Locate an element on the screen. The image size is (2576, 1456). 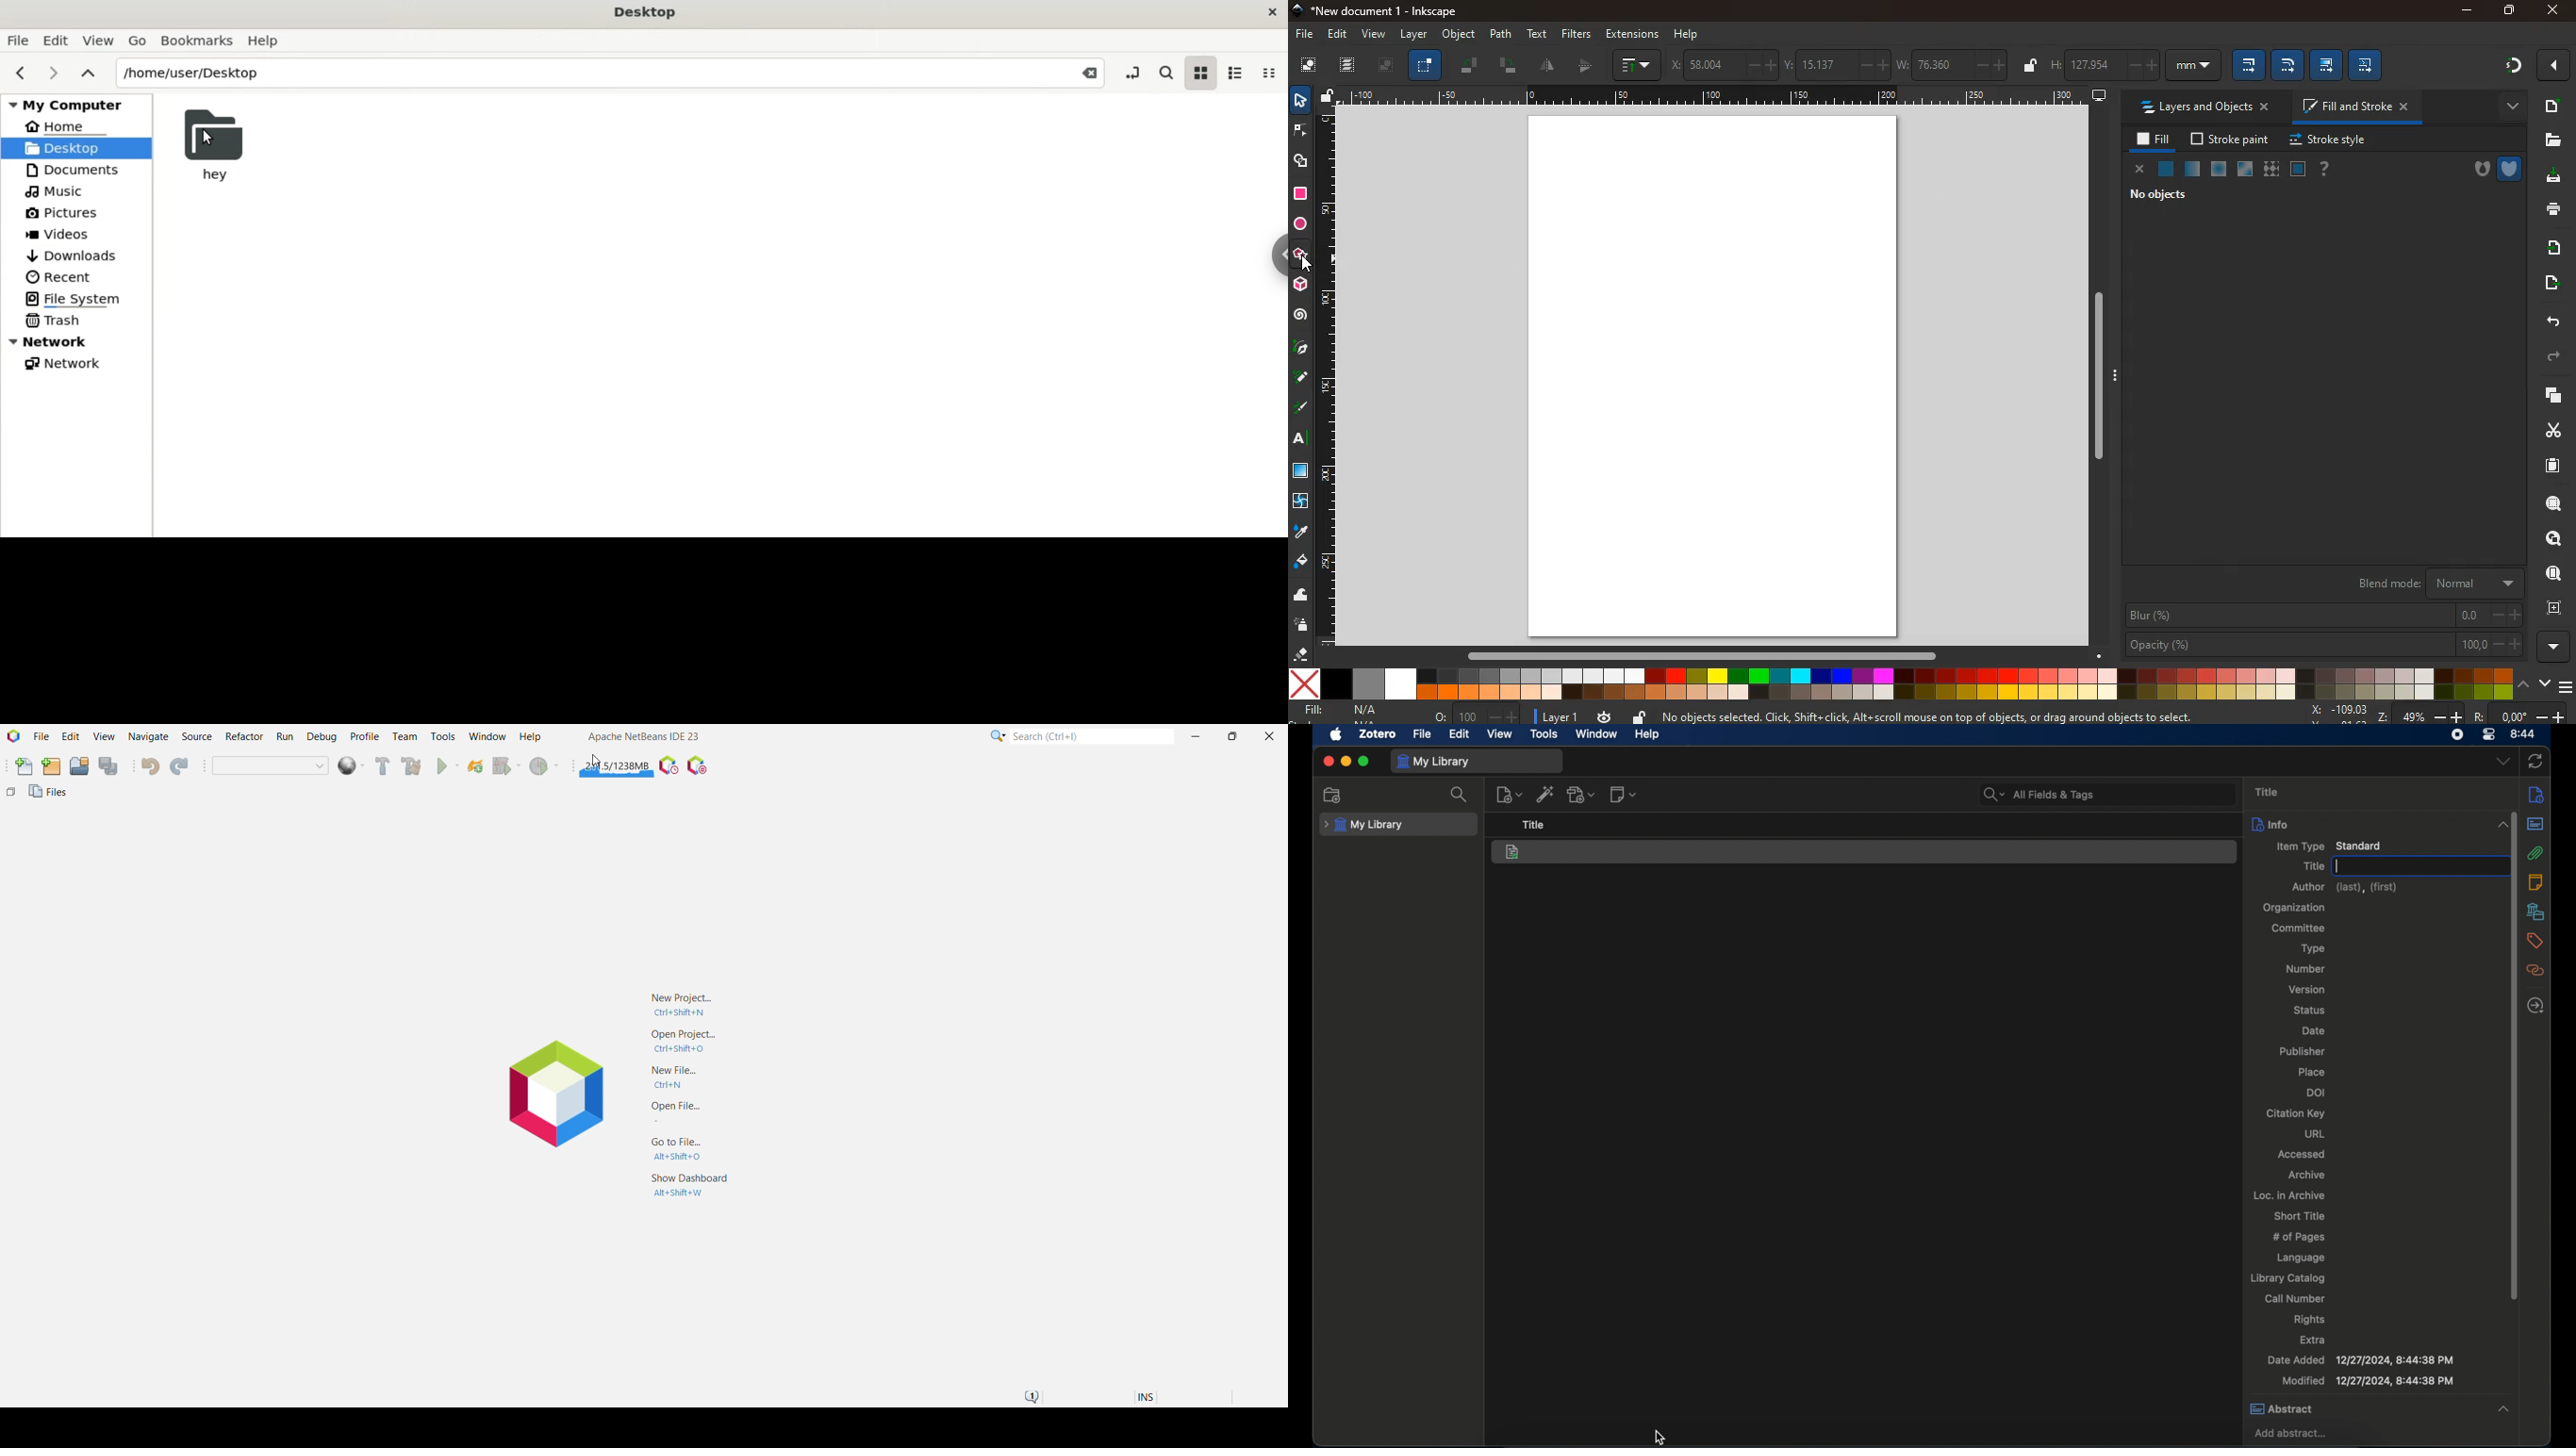
window is located at coordinates (1595, 734).